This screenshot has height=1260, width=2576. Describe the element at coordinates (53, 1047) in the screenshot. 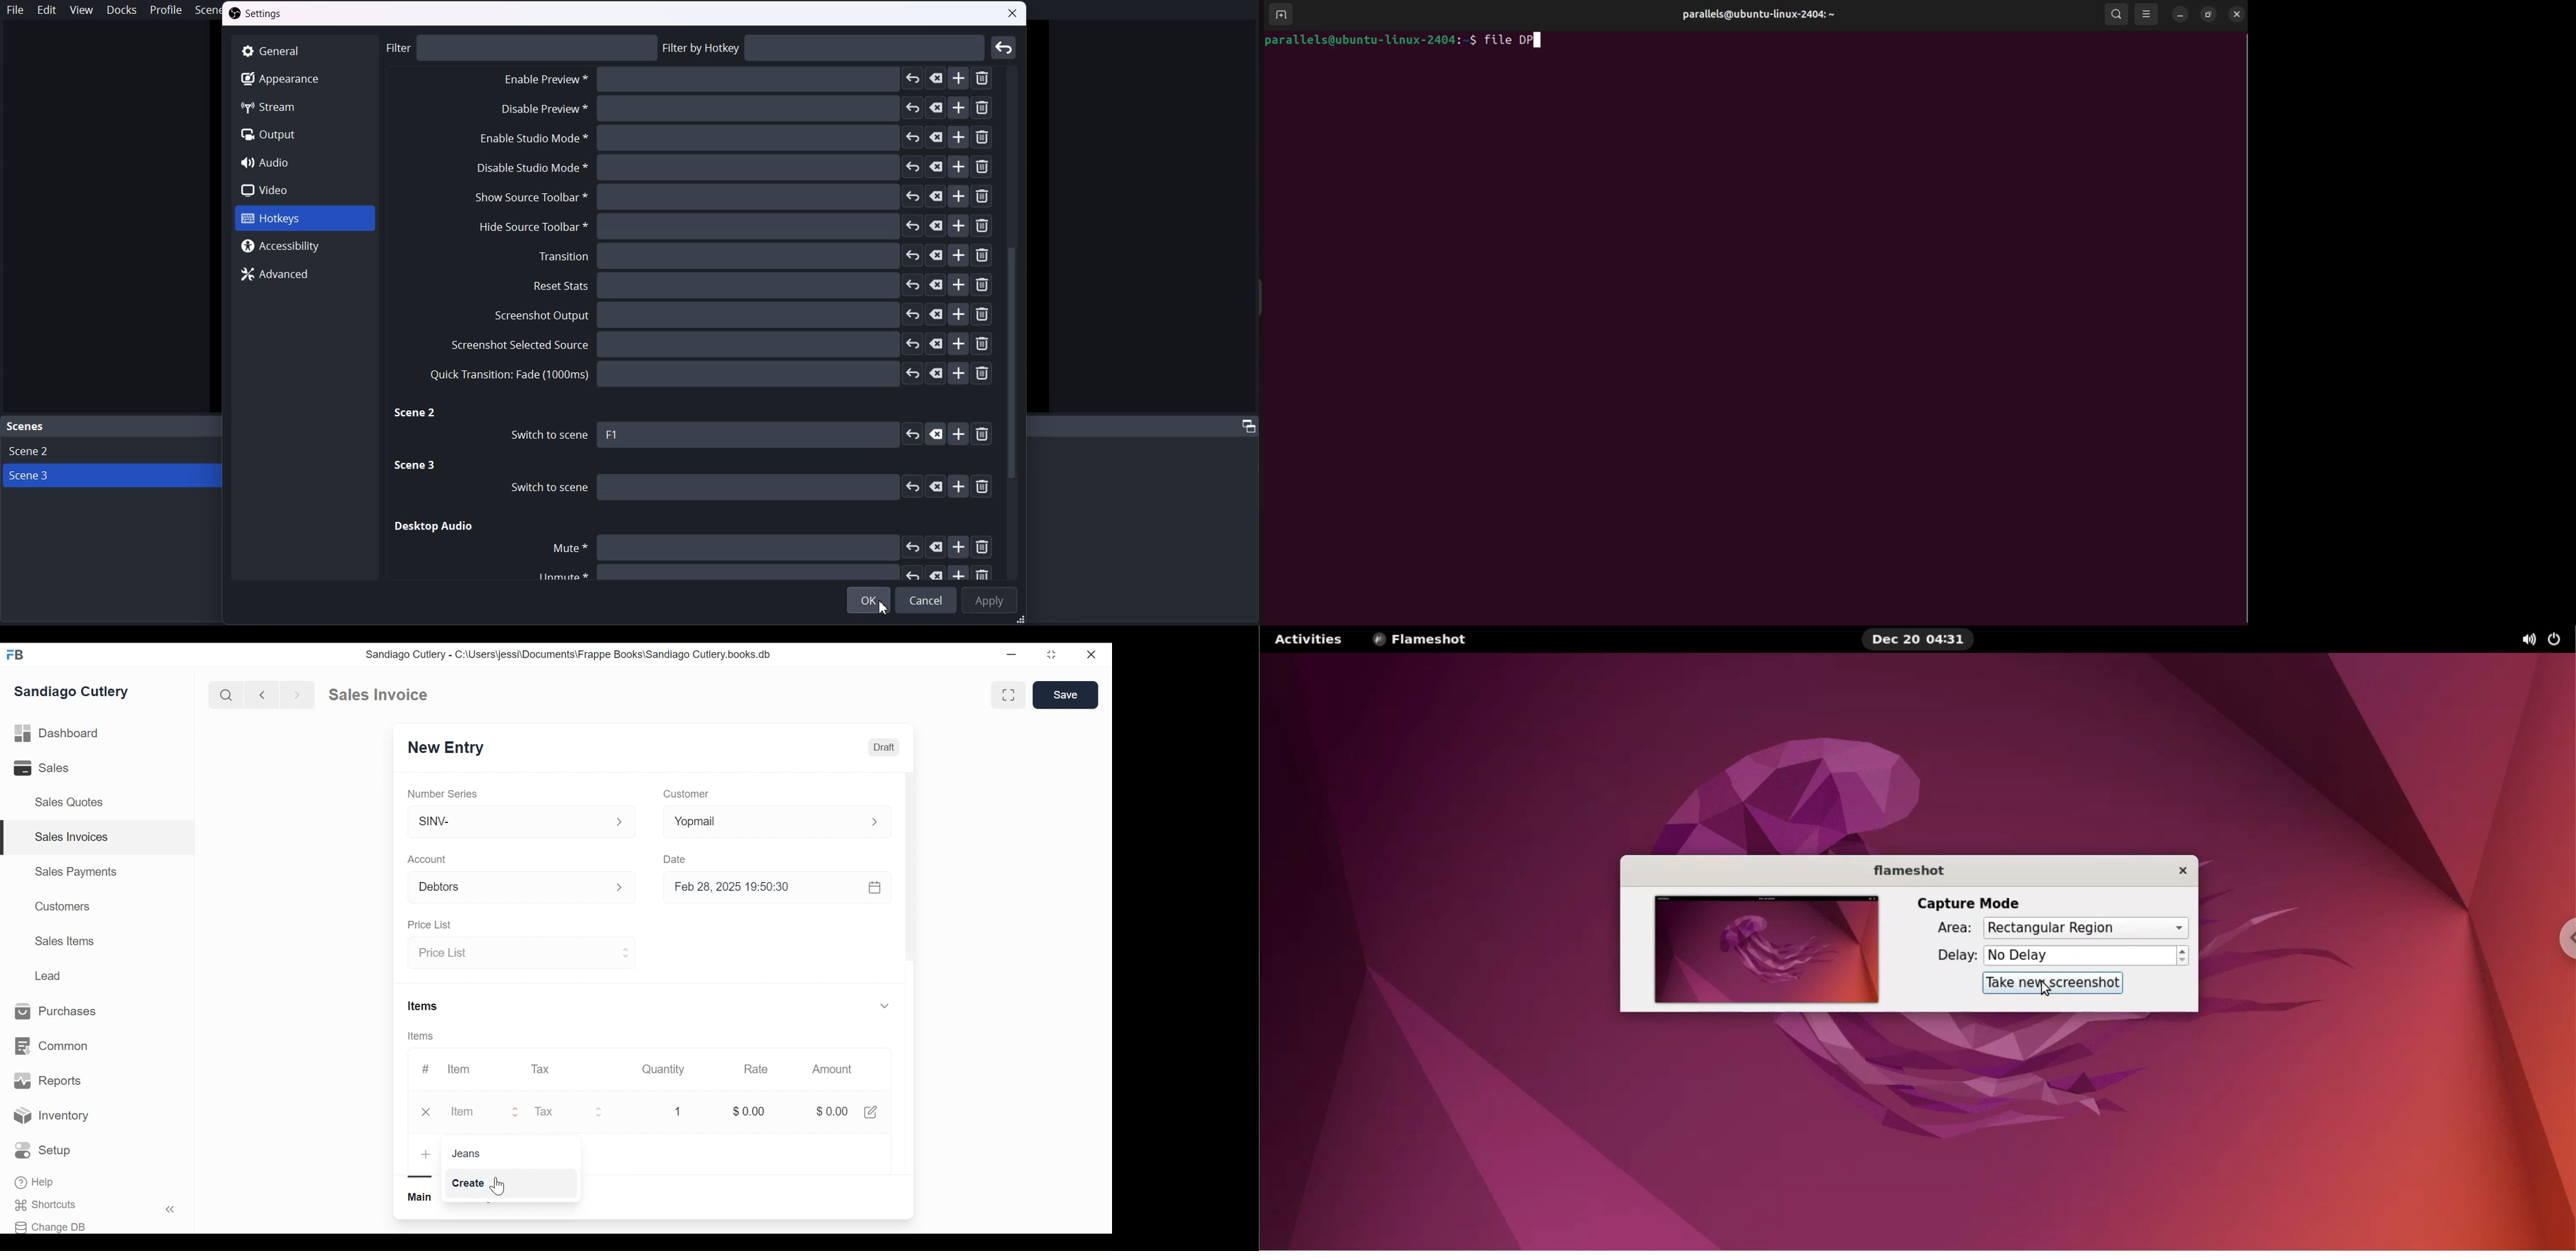

I see `Common` at that location.